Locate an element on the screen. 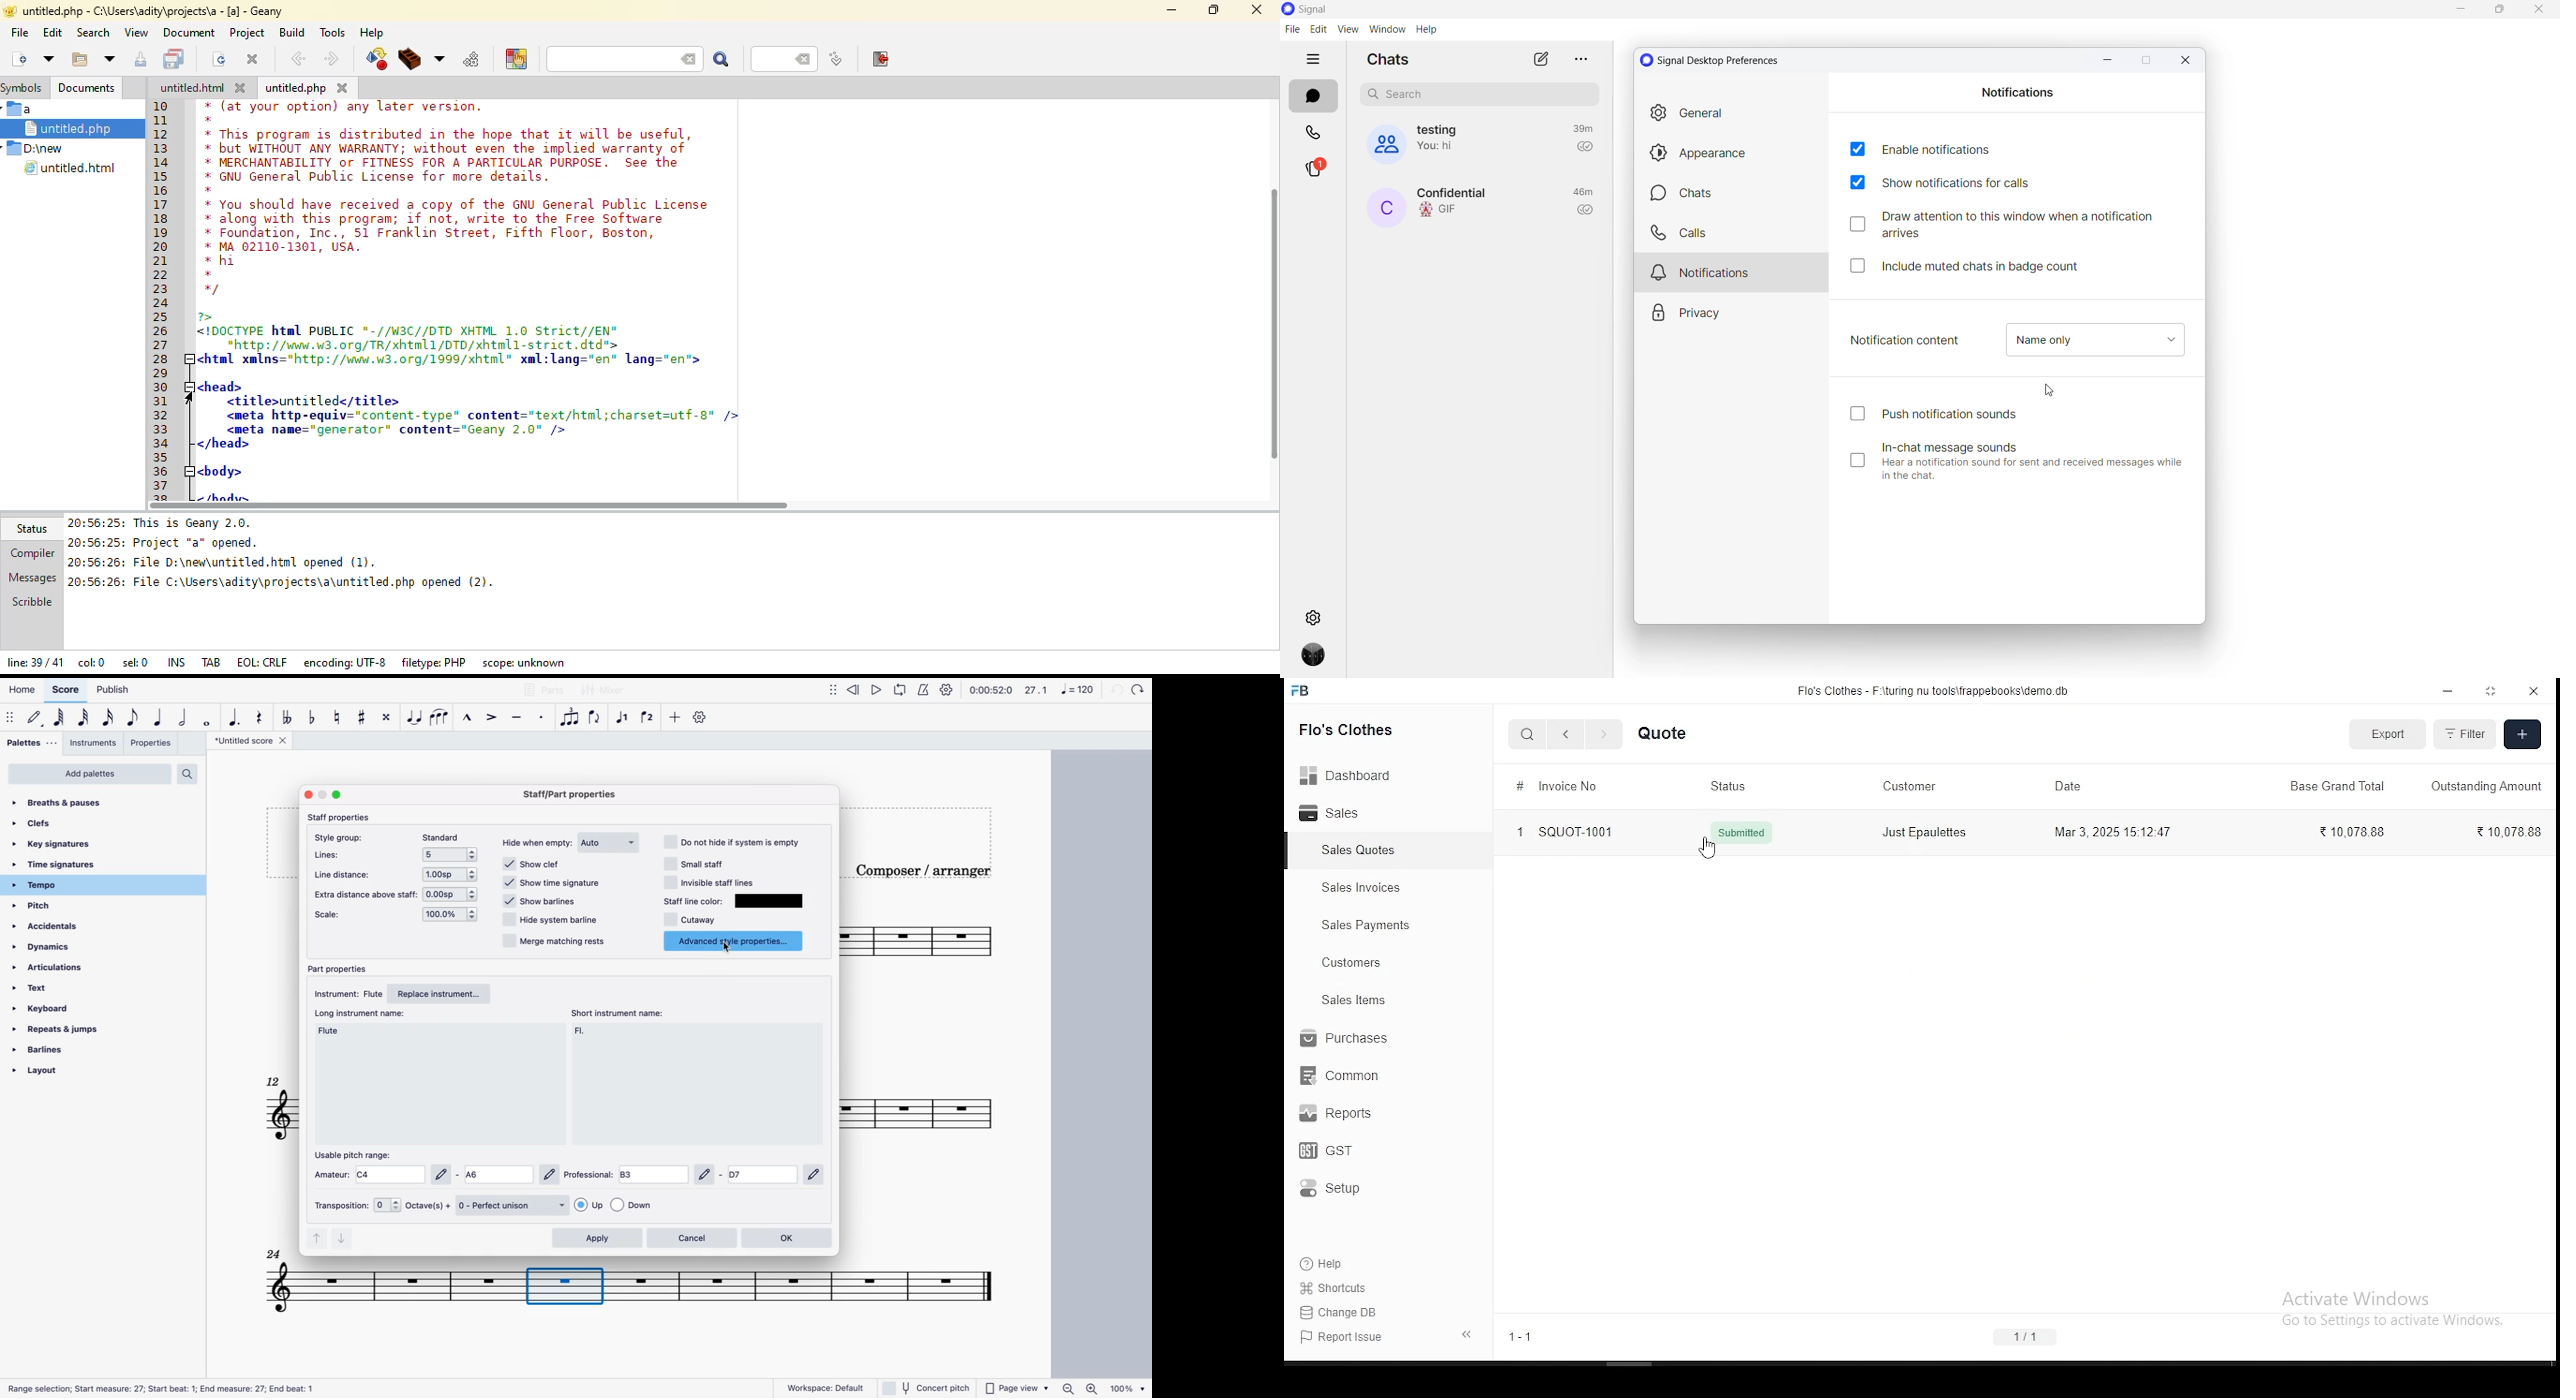 The image size is (2576, 1400). window is located at coordinates (1386, 29).